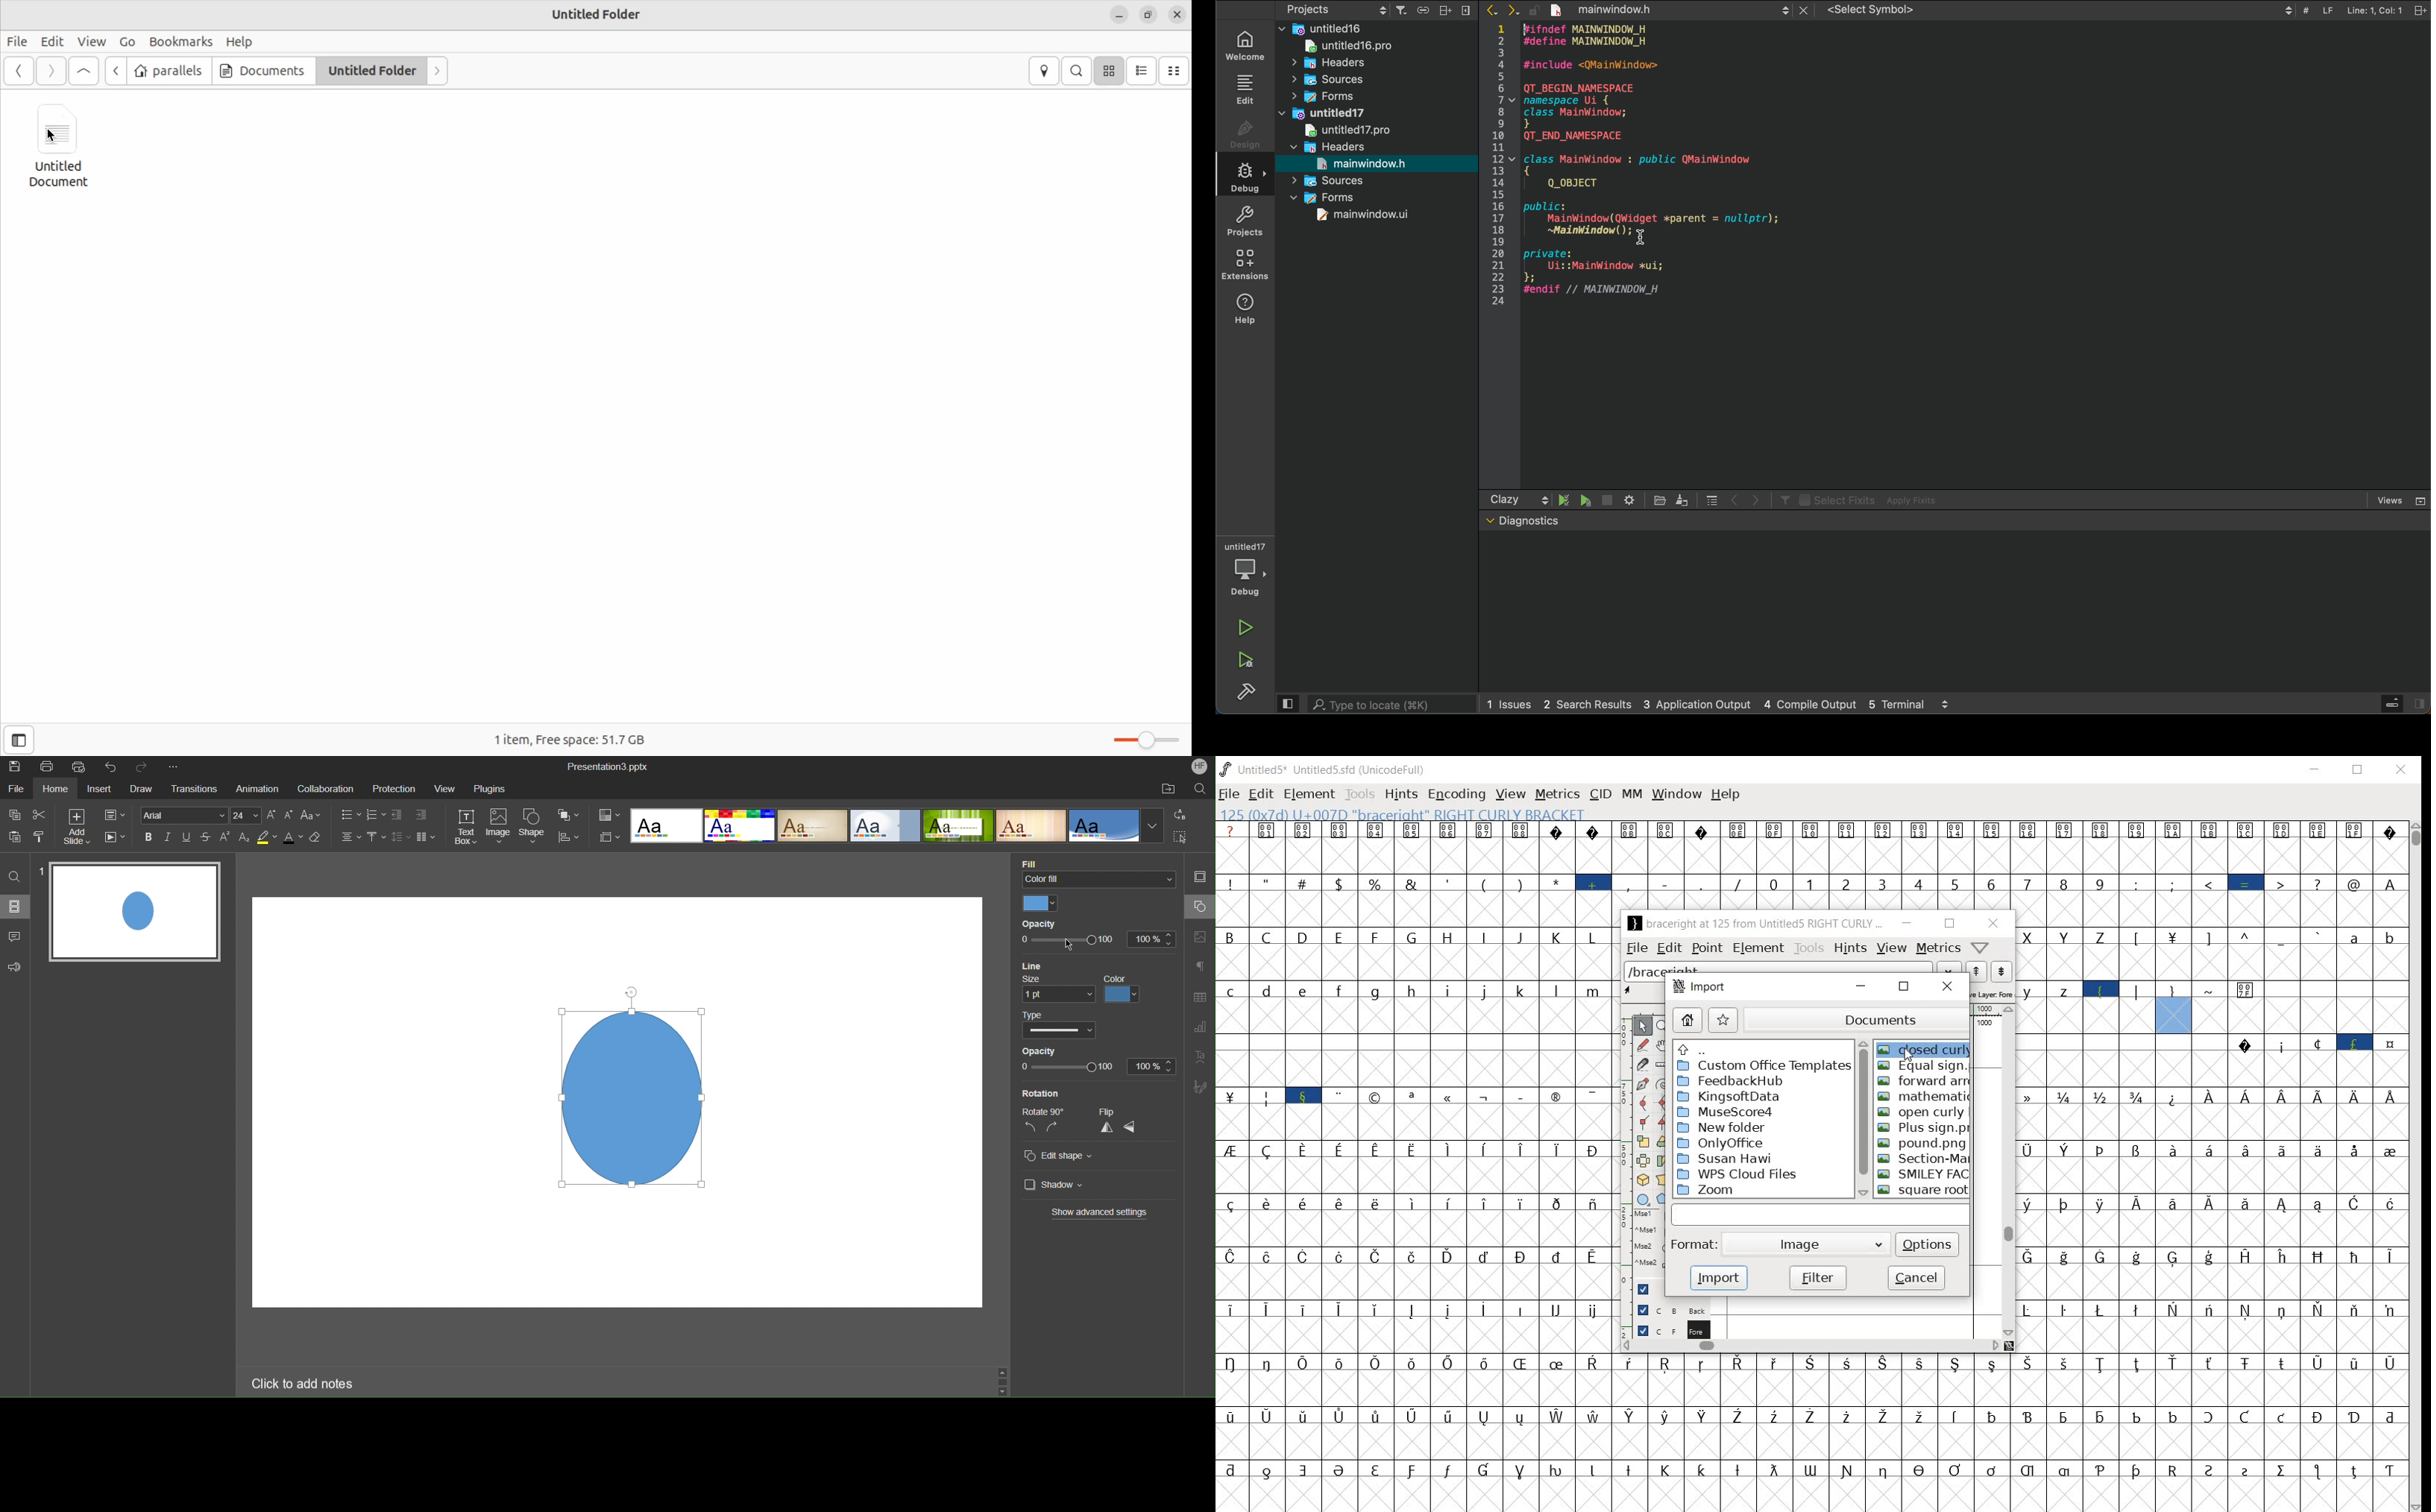 The width and height of the screenshot is (2436, 1512). Describe the element at coordinates (207, 839) in the screenshot. I see `Strikethrough` at that location.